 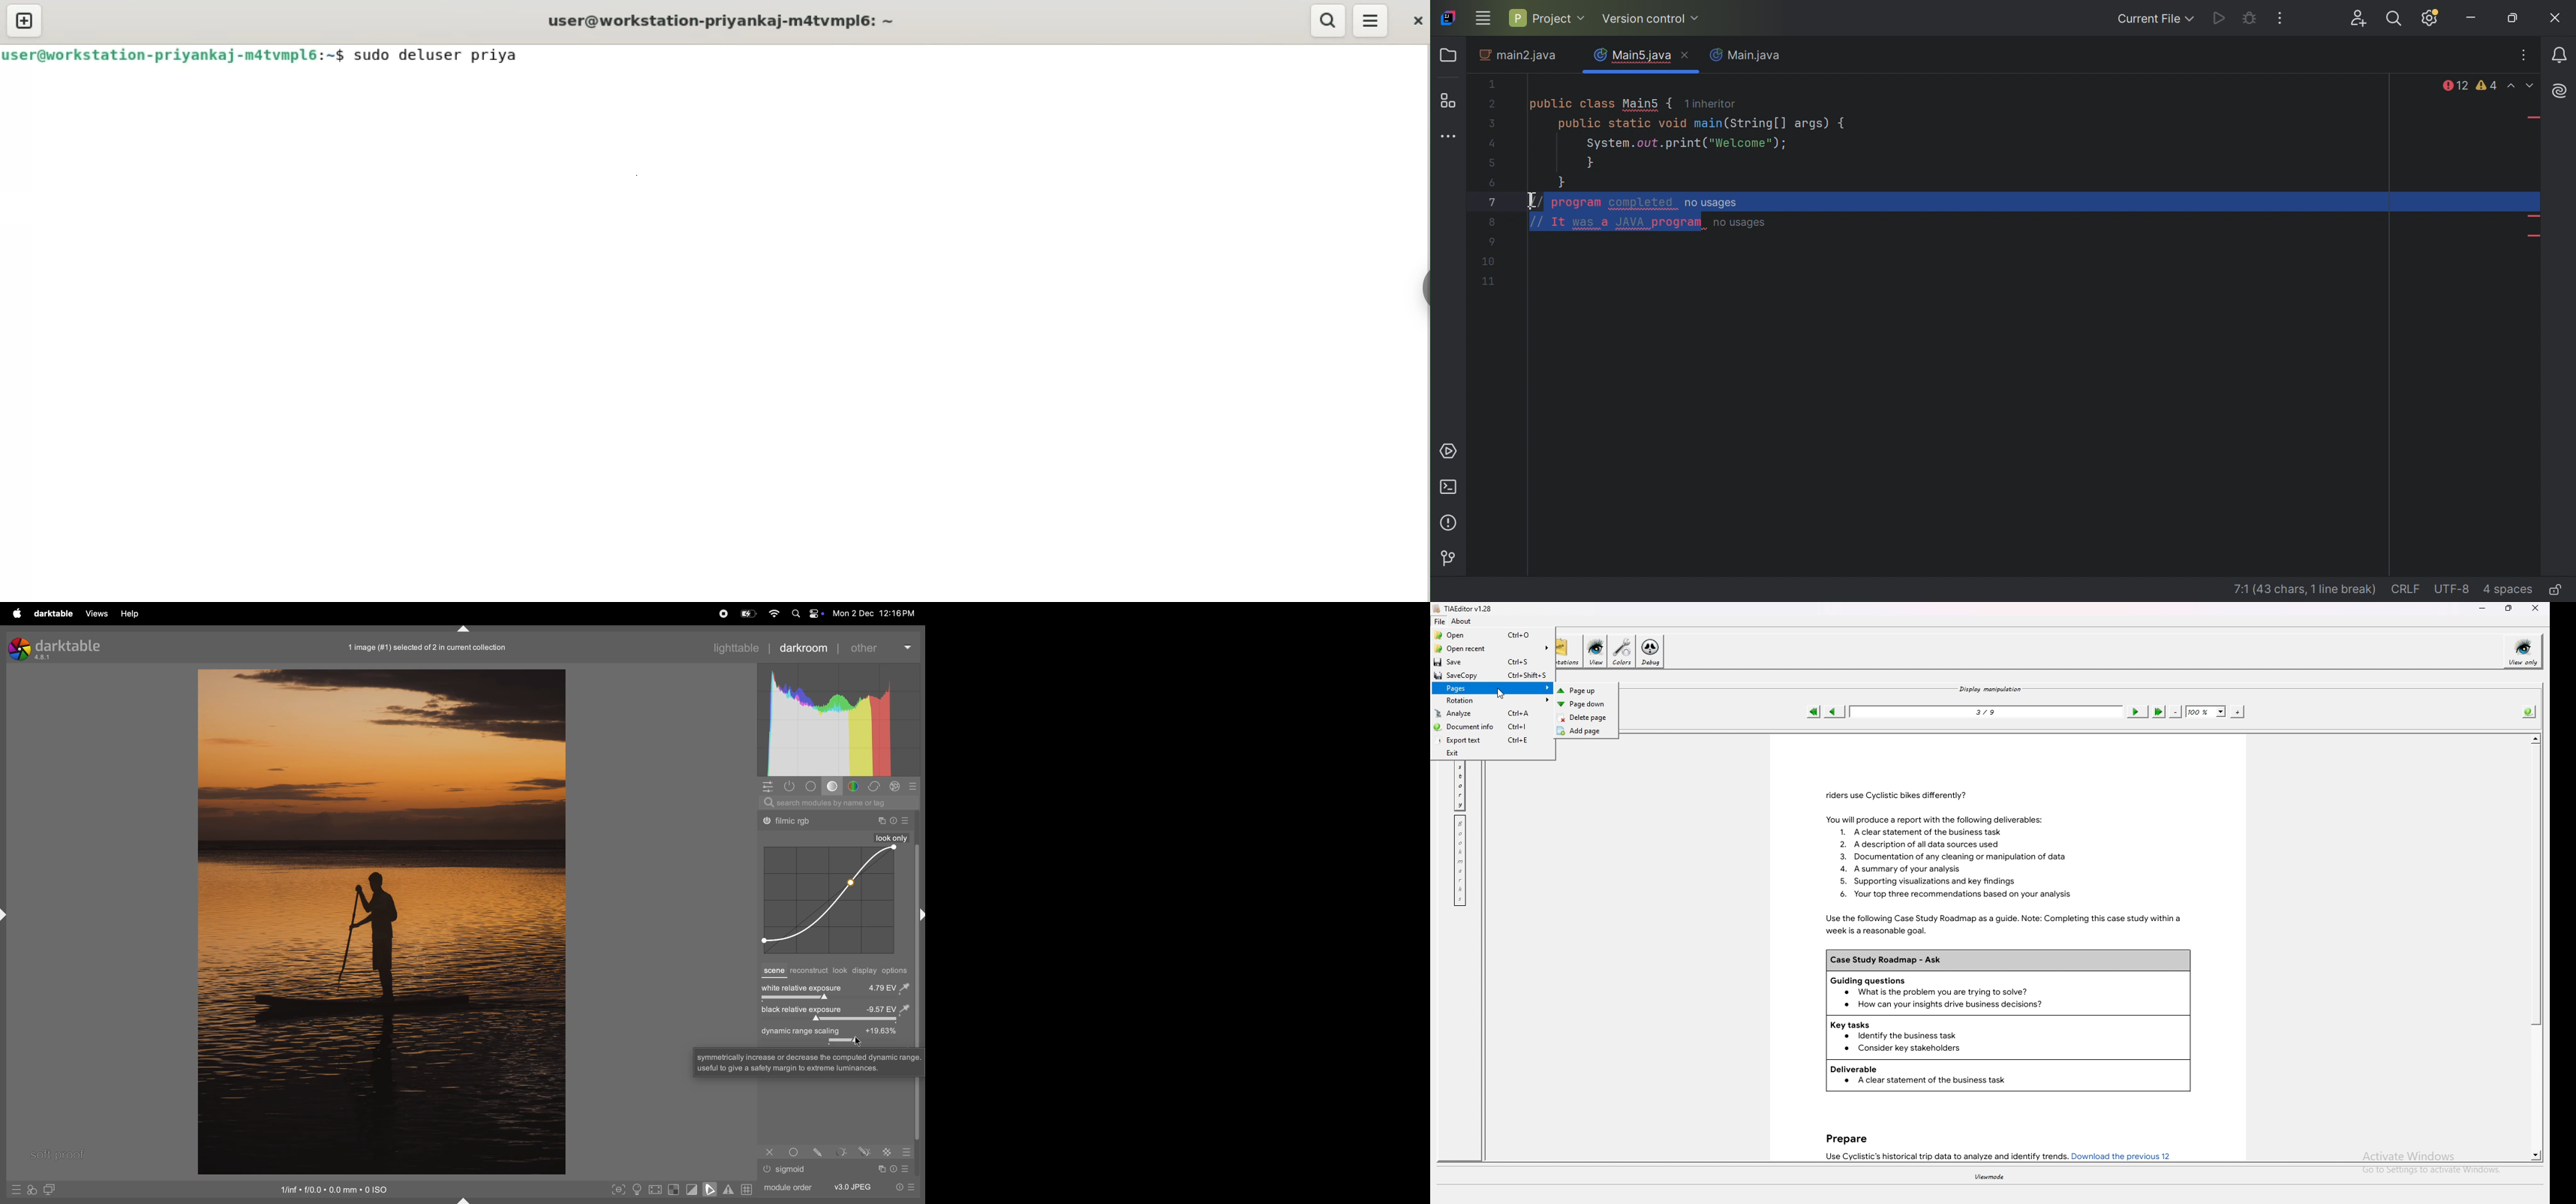 What do you see at coordinates (839, 803) in the screenshot?
I see `searchbar` at bounding box center [839, 803].